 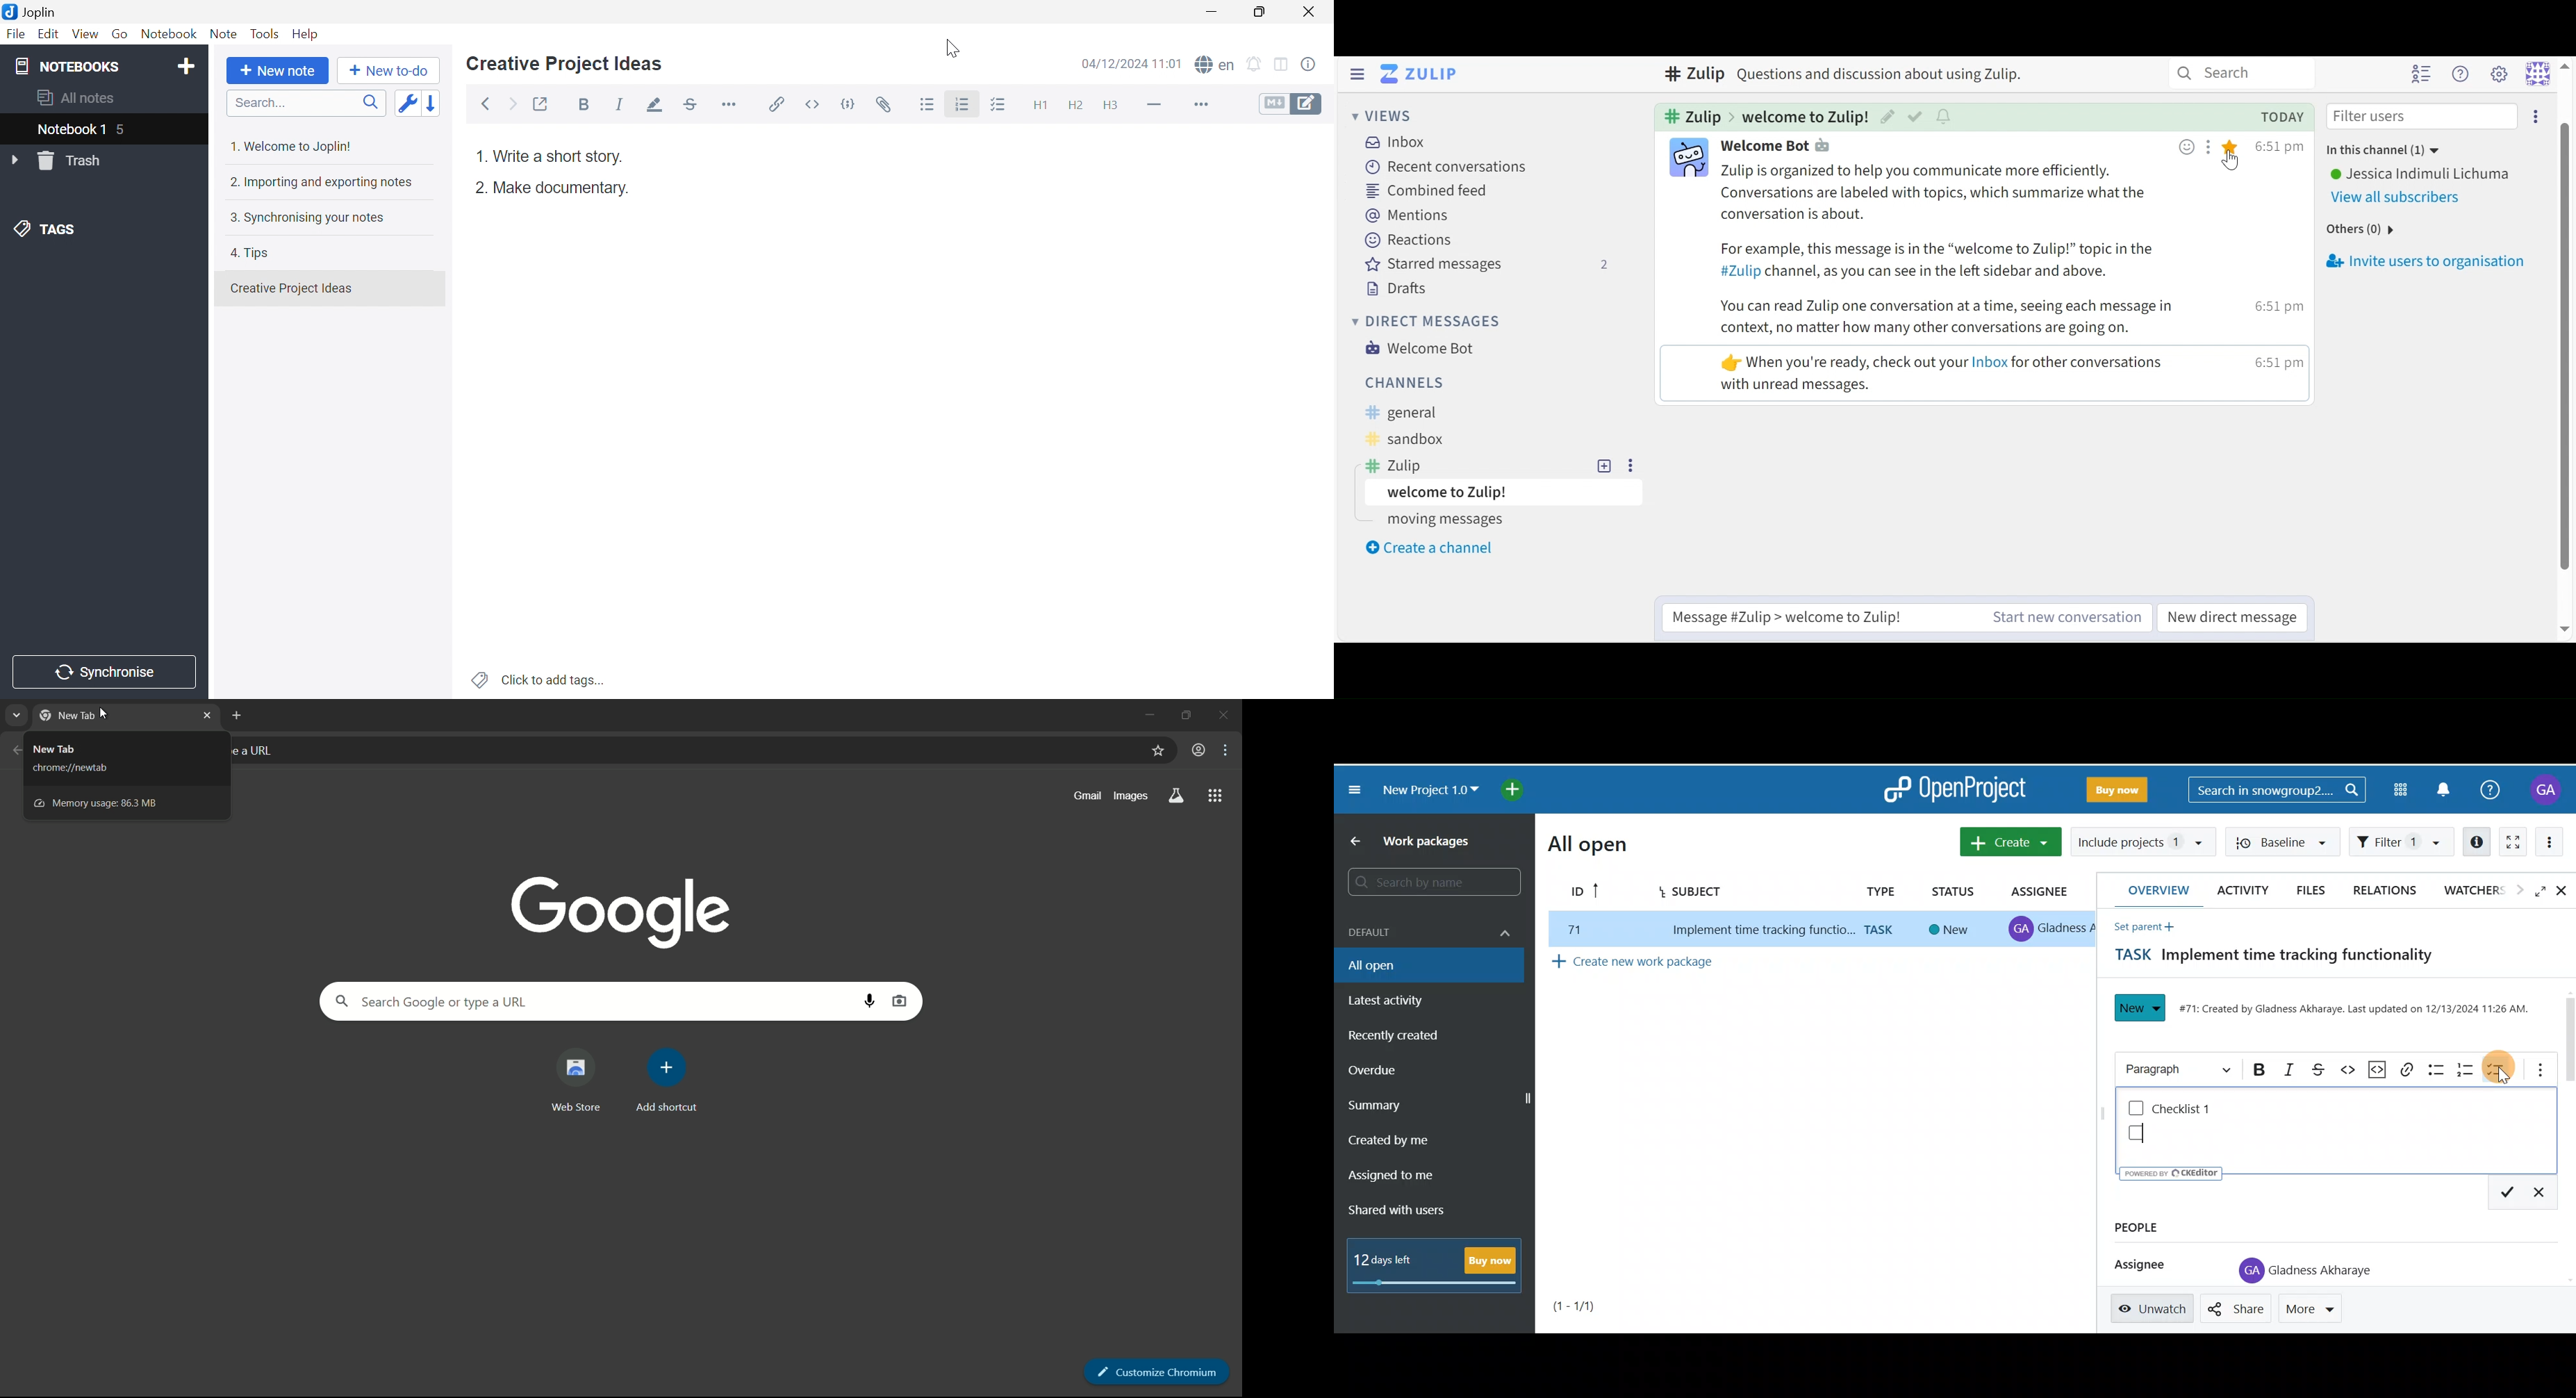 What do you see at coordinates (309, 218) in the screenshot?
I see `3. Synchronising your notes` at bounding box center [309, 218].